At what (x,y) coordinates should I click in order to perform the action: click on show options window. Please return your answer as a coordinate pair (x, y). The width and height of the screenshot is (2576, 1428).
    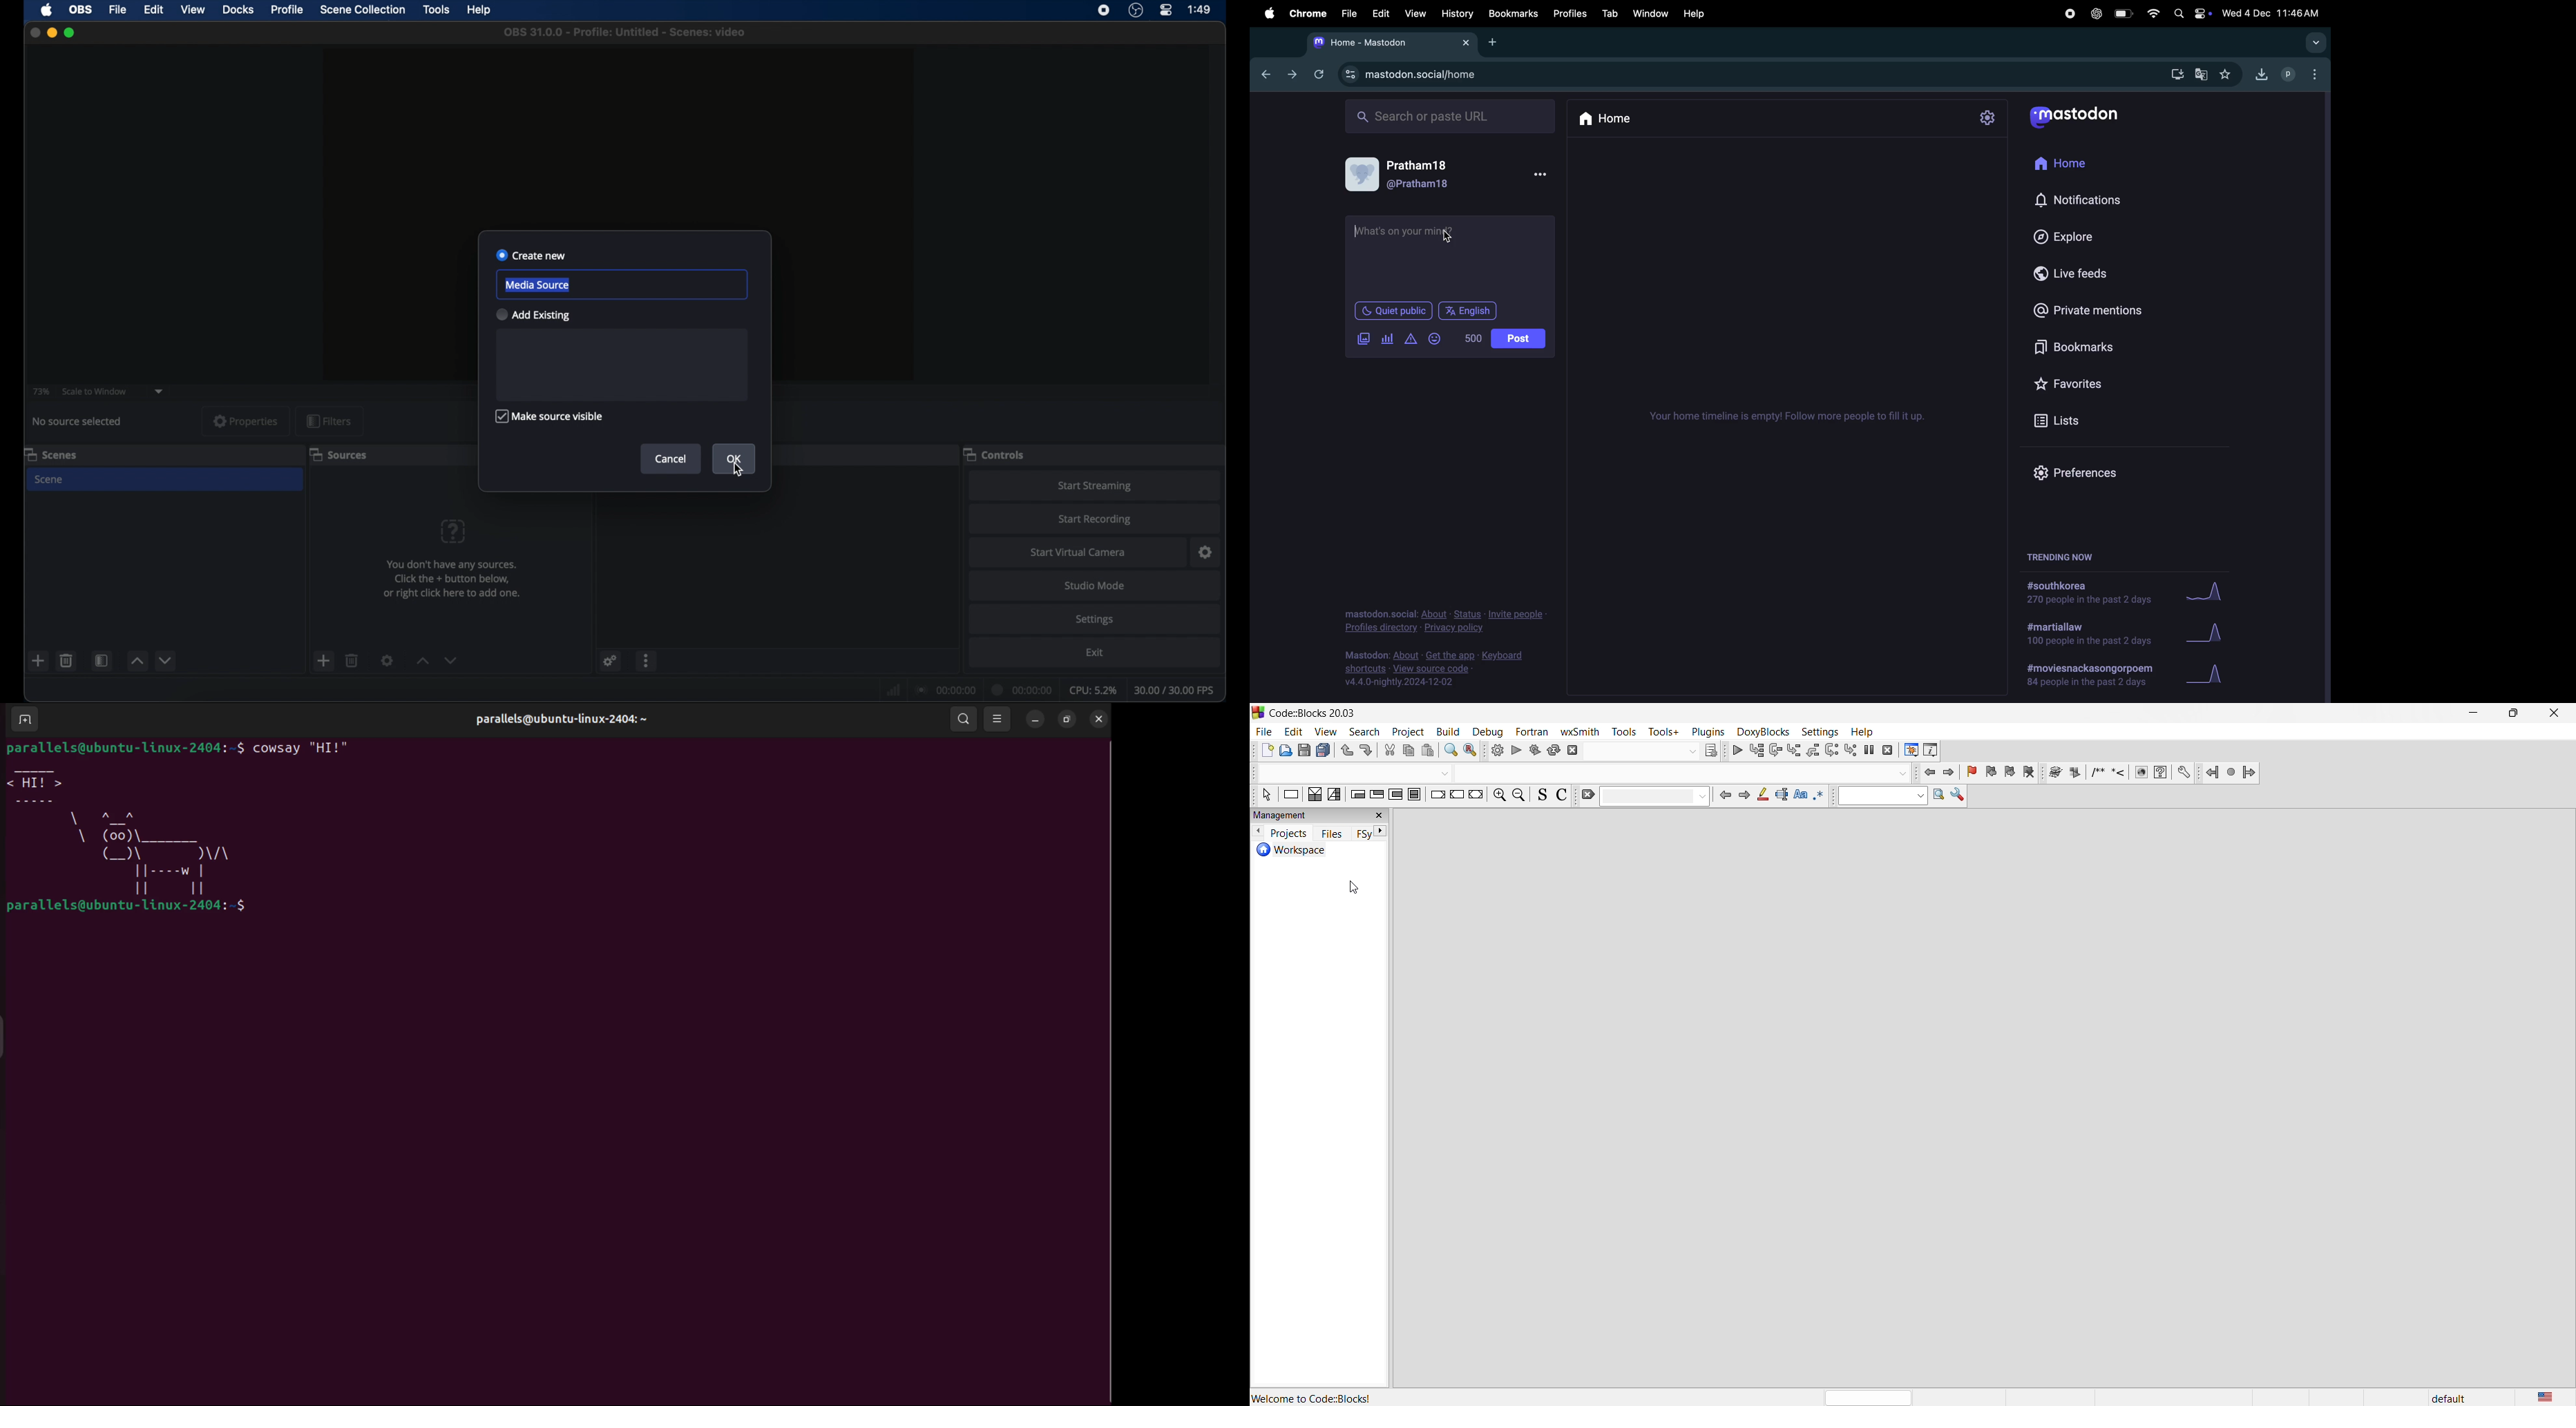
    Looking at the image, I should click on (1958, 797).